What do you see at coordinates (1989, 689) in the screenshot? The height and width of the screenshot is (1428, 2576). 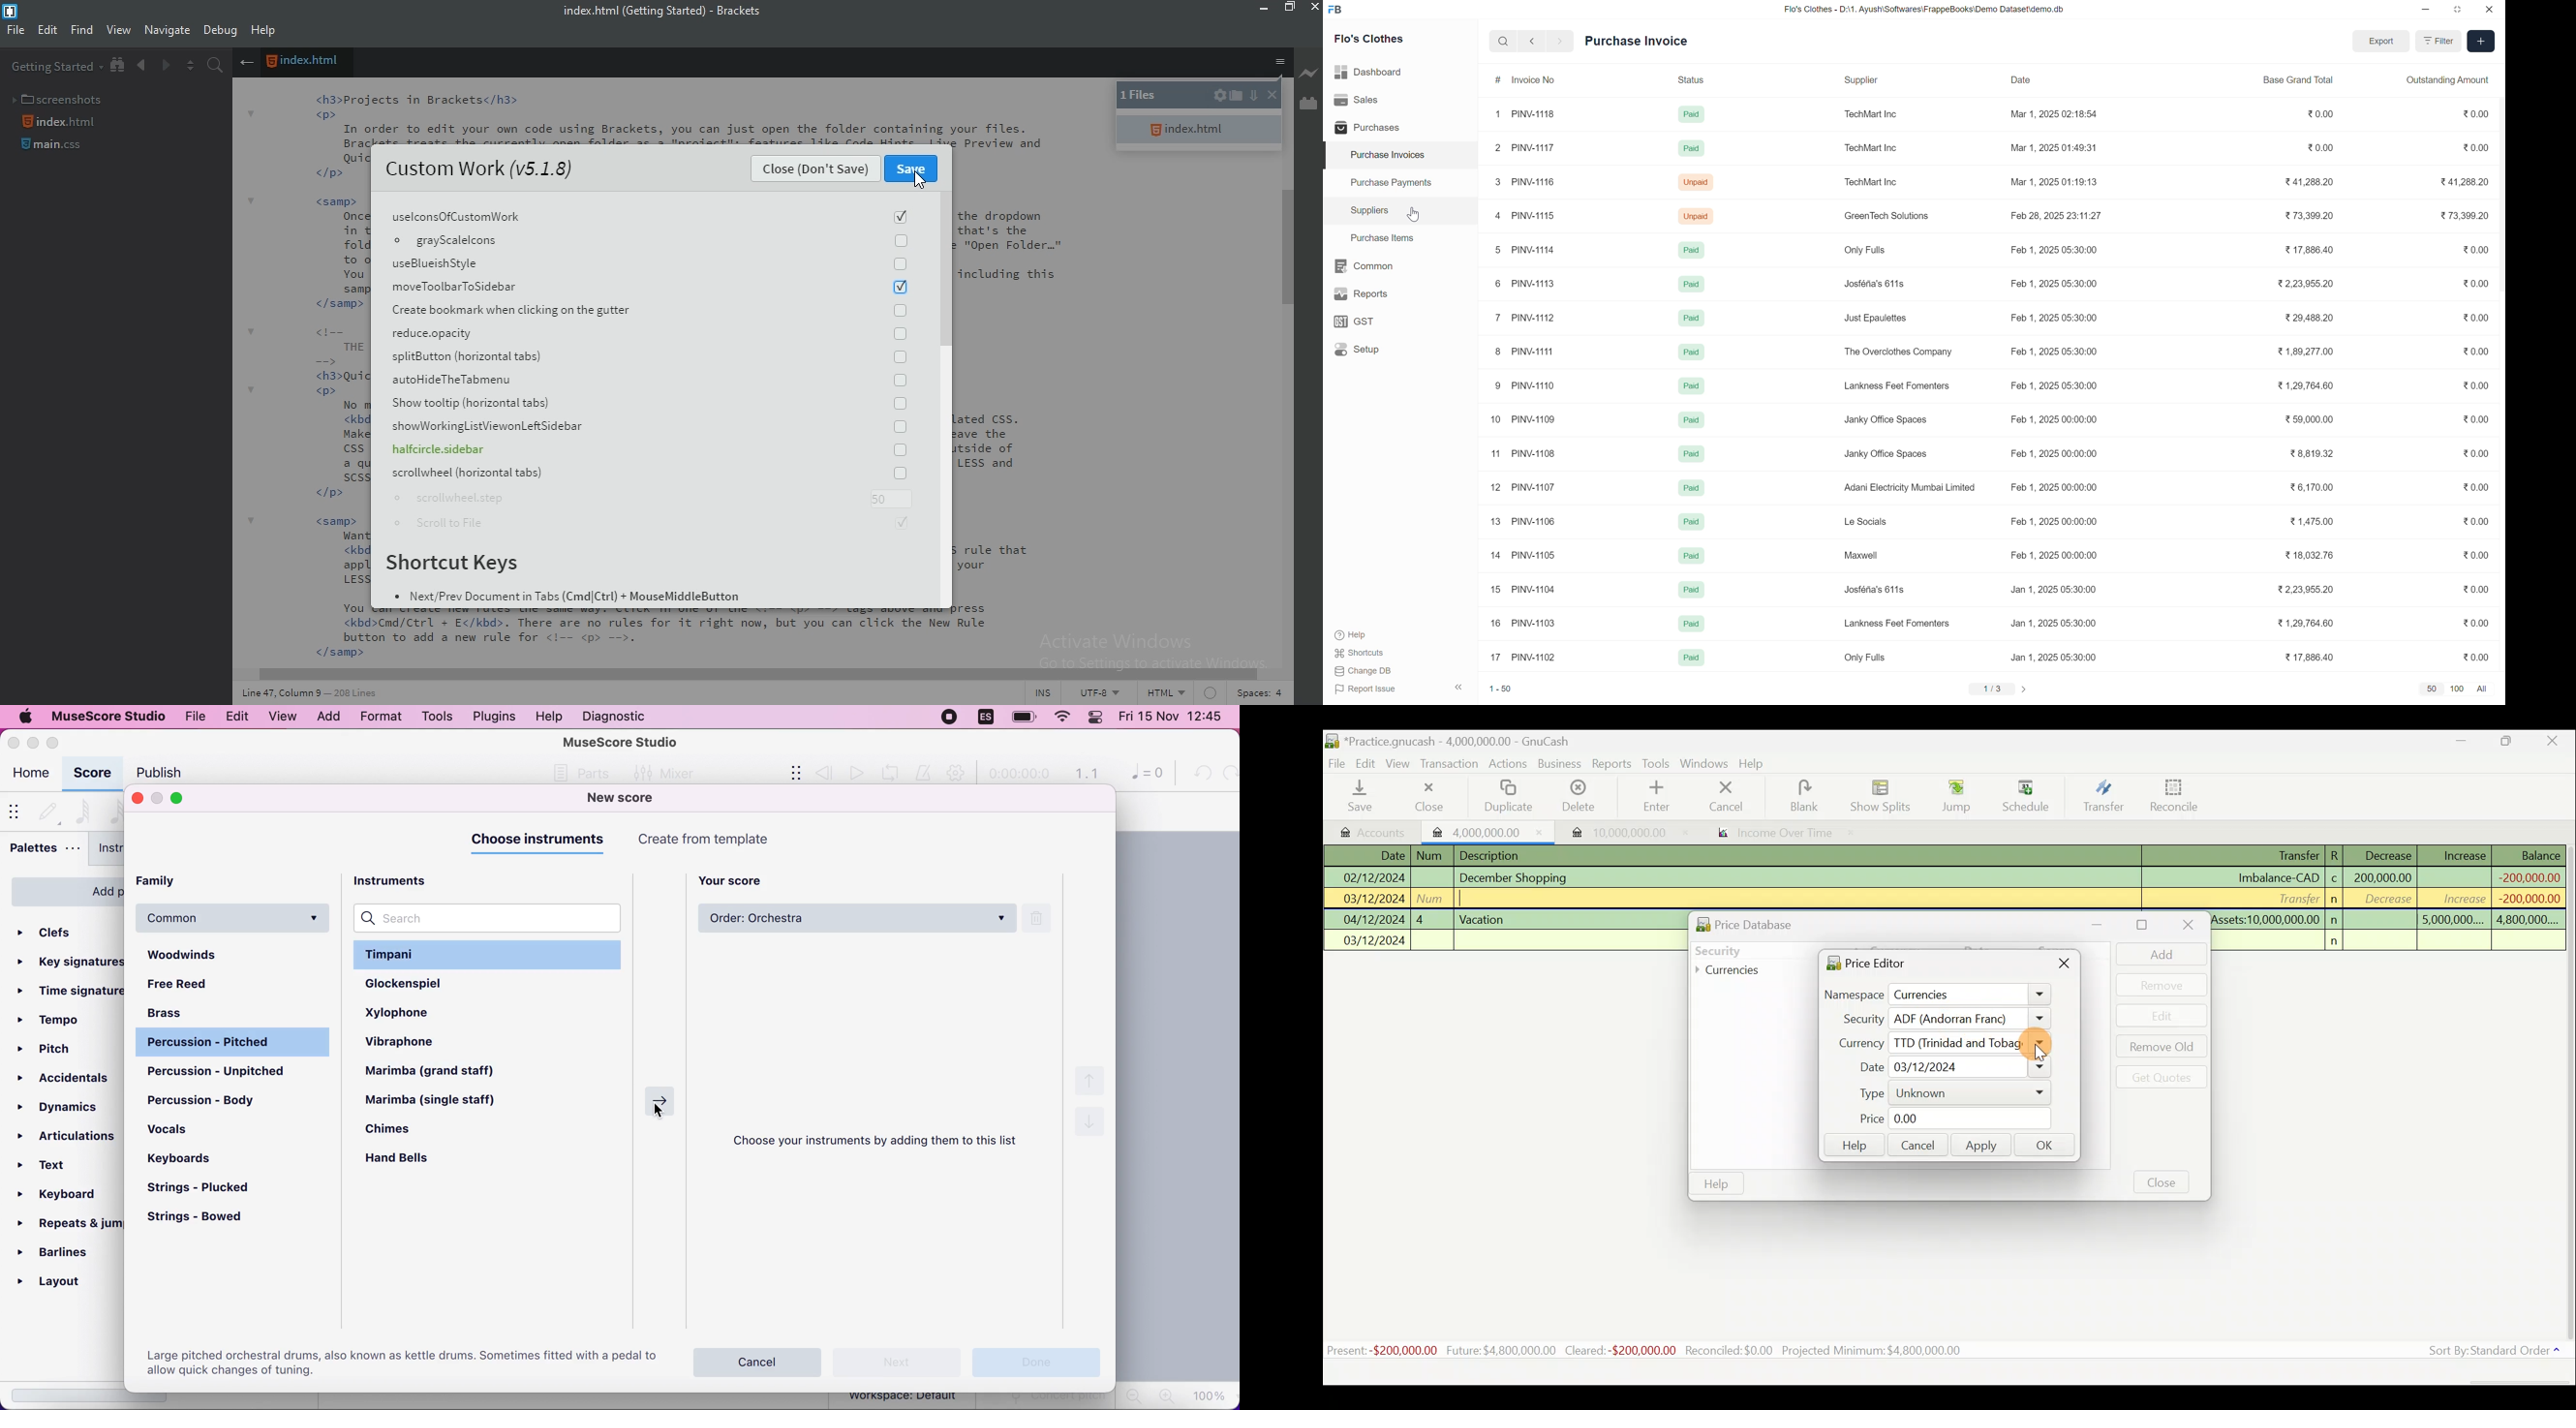 I see `1/3` at bounding box center [1989, 689].